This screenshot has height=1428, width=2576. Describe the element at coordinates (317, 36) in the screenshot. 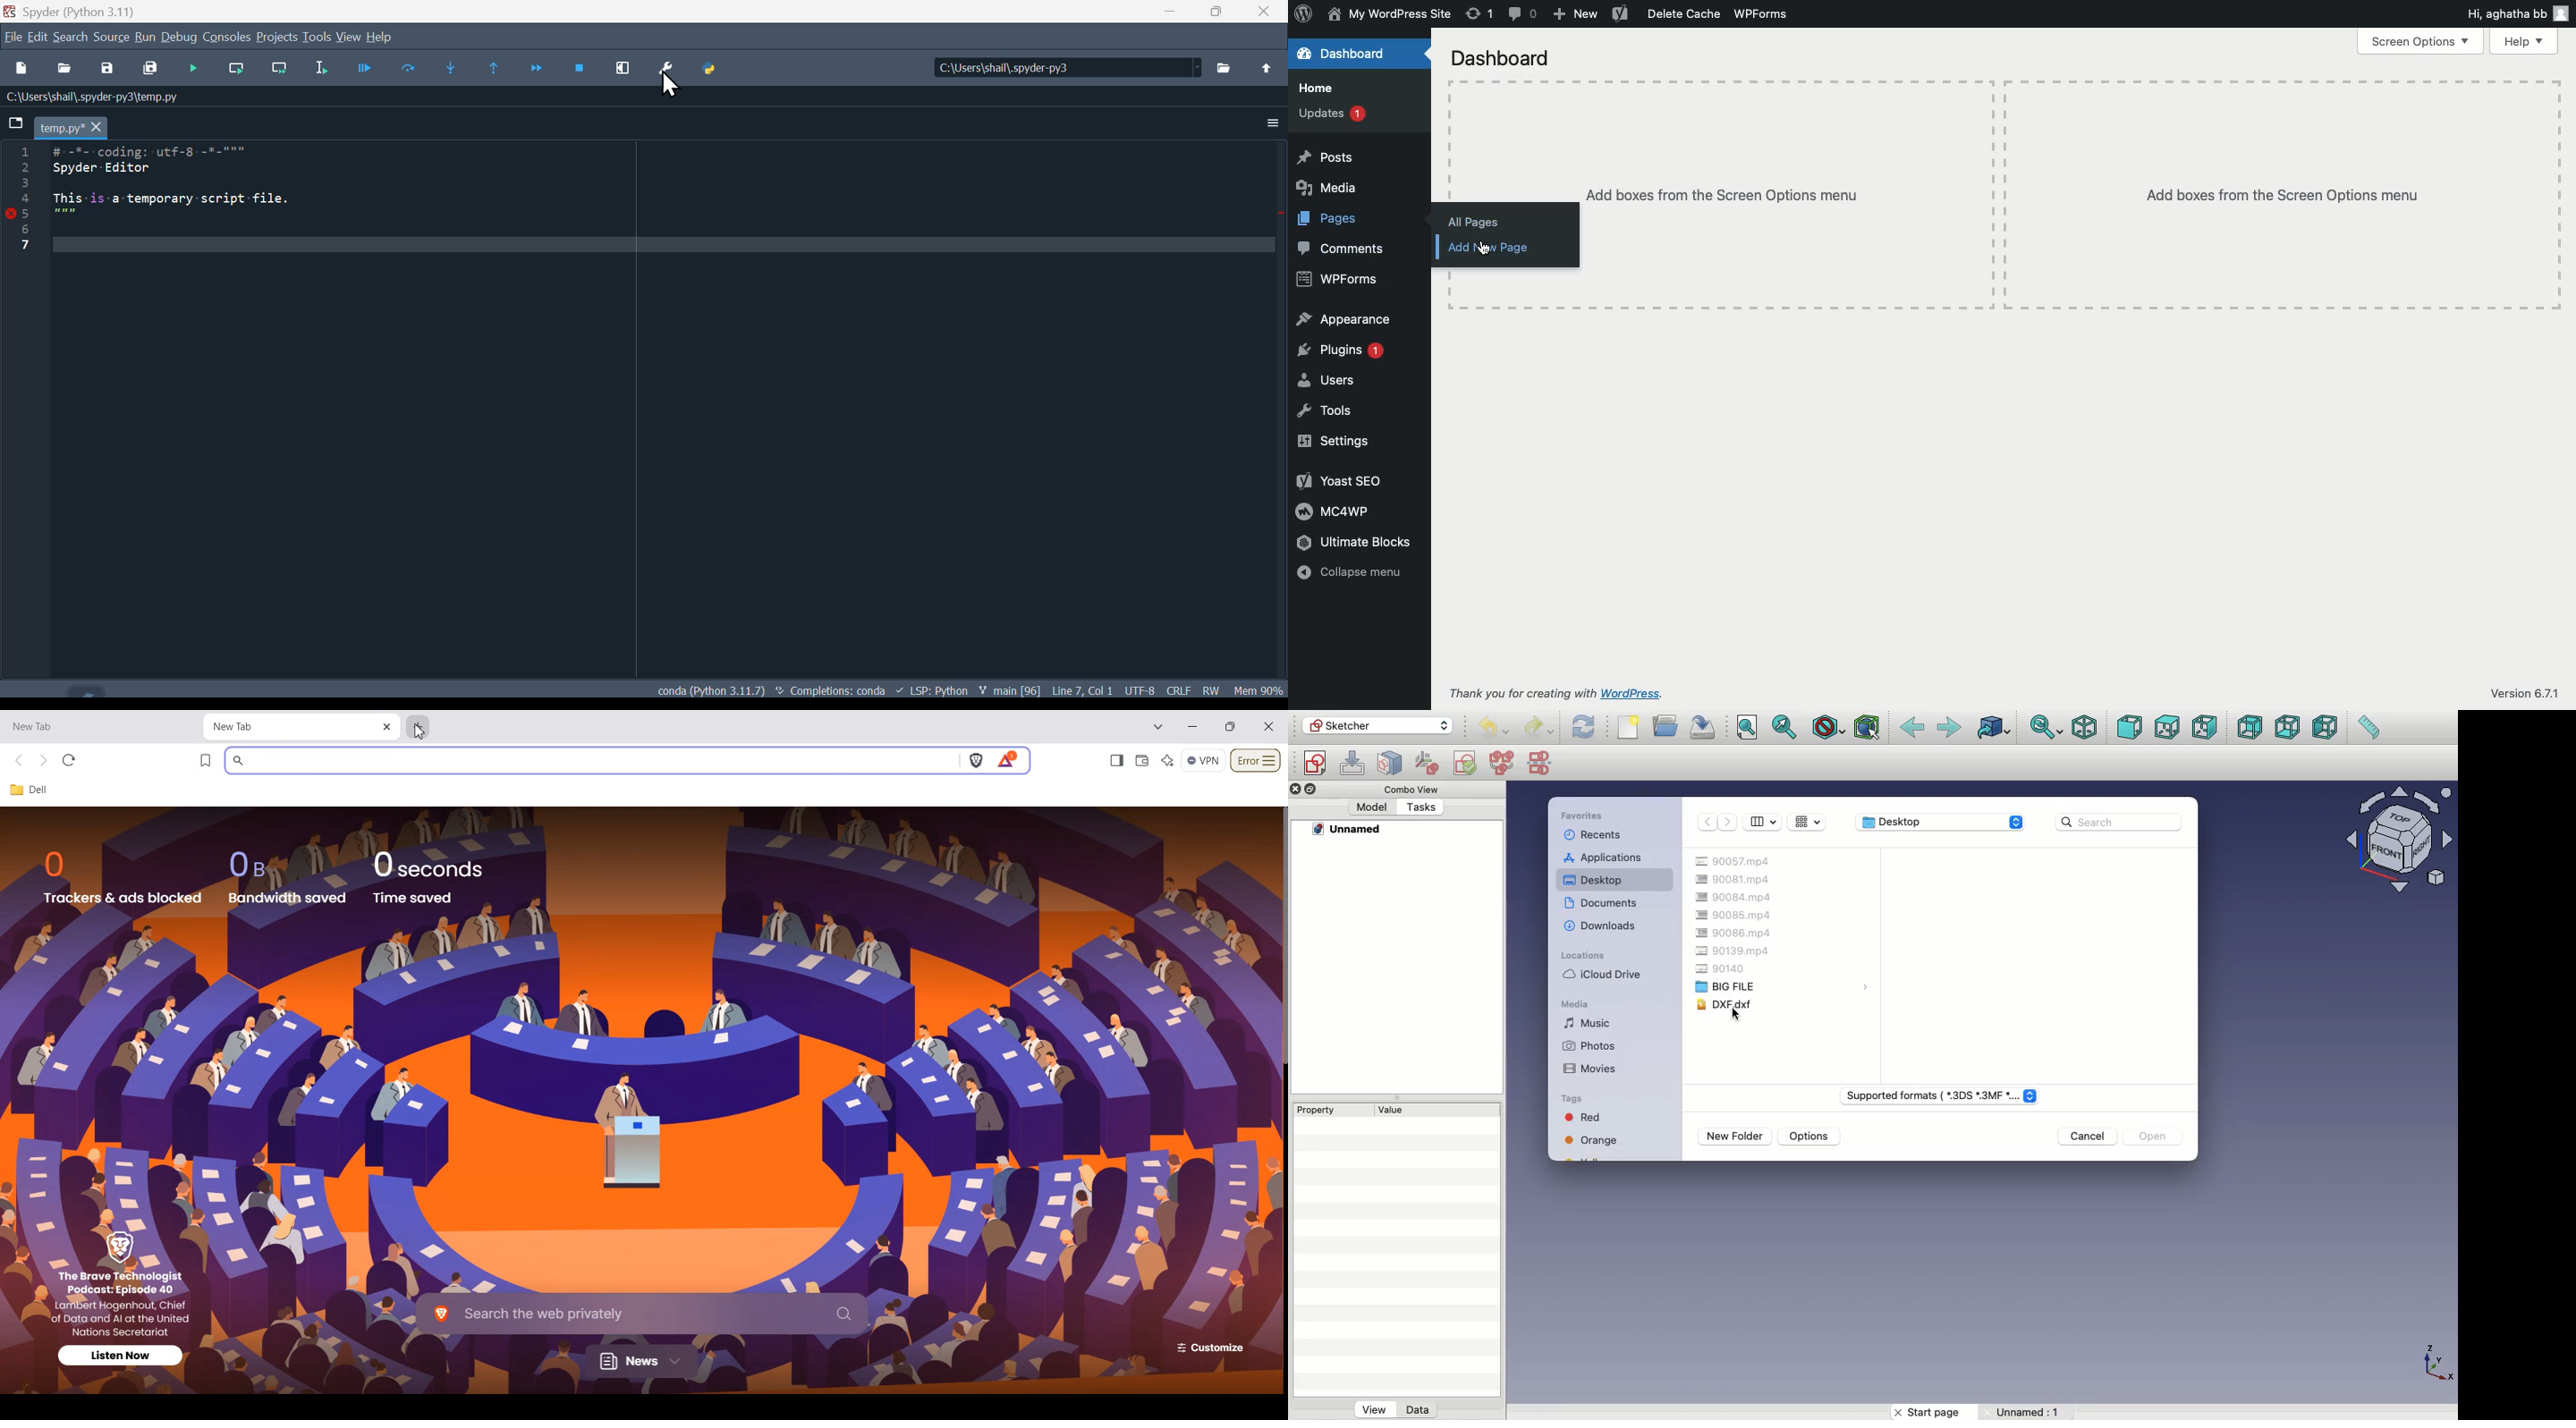

I see `Tools` at that location.